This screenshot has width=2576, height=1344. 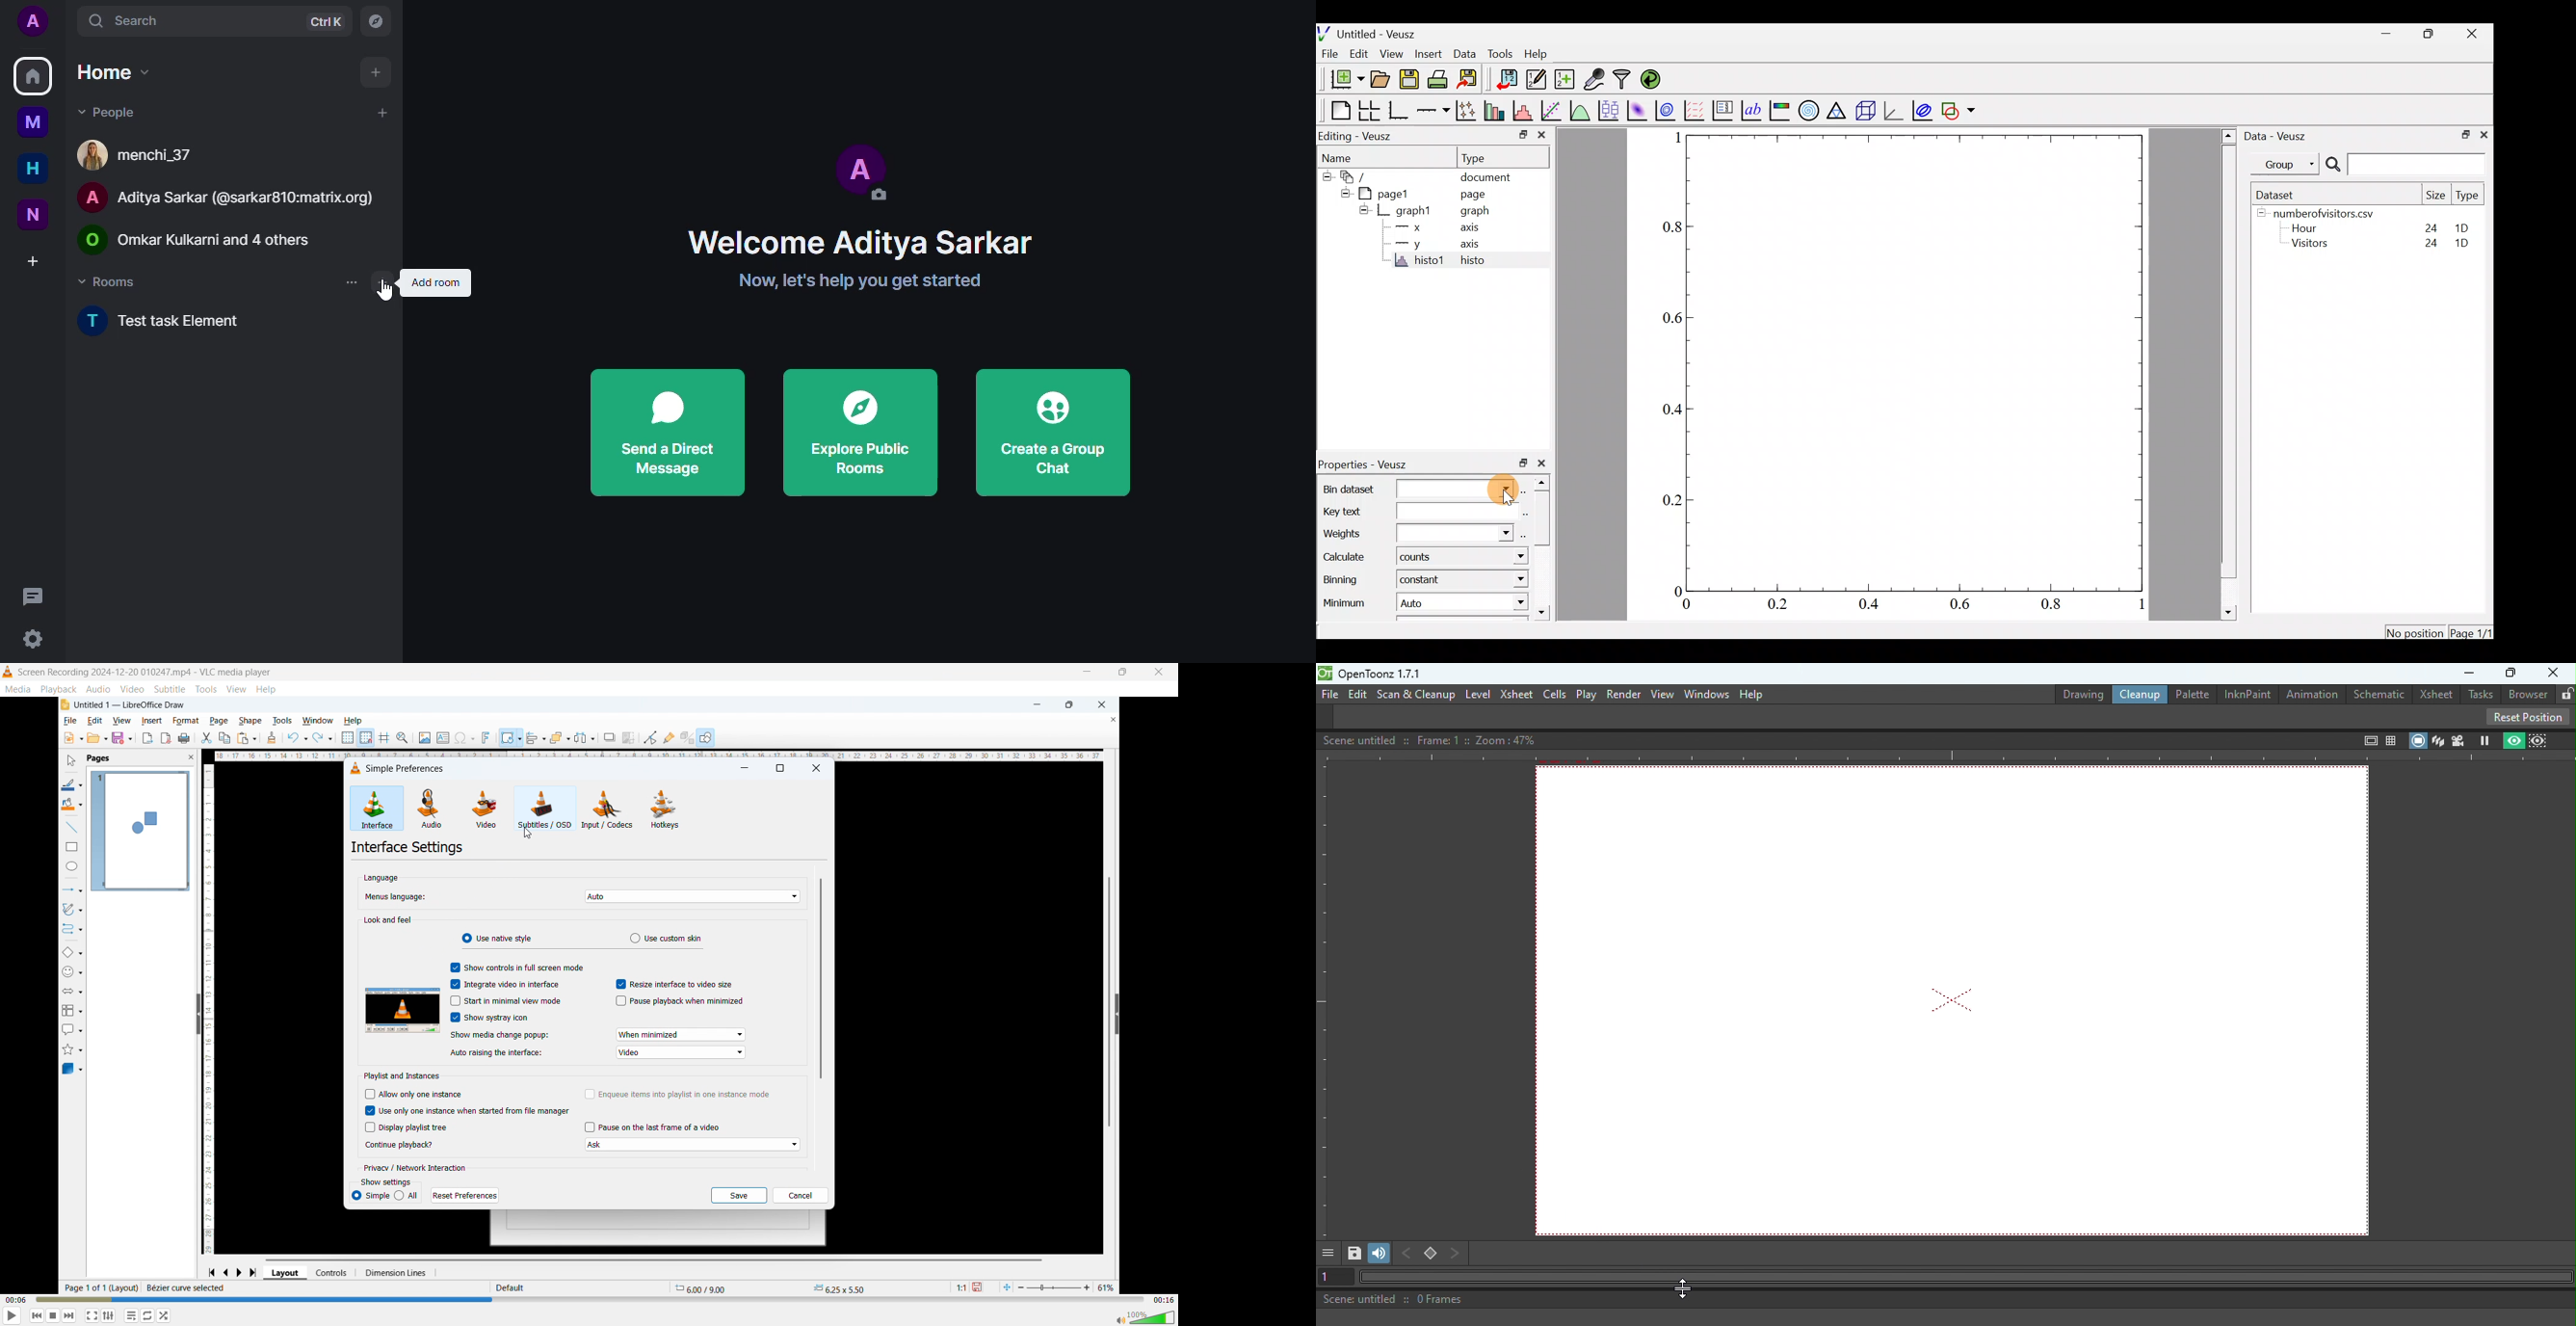 What do you see at coordinates (384, 293) in the screenshot?
I see `cursor` at bounding box center [384, 293].